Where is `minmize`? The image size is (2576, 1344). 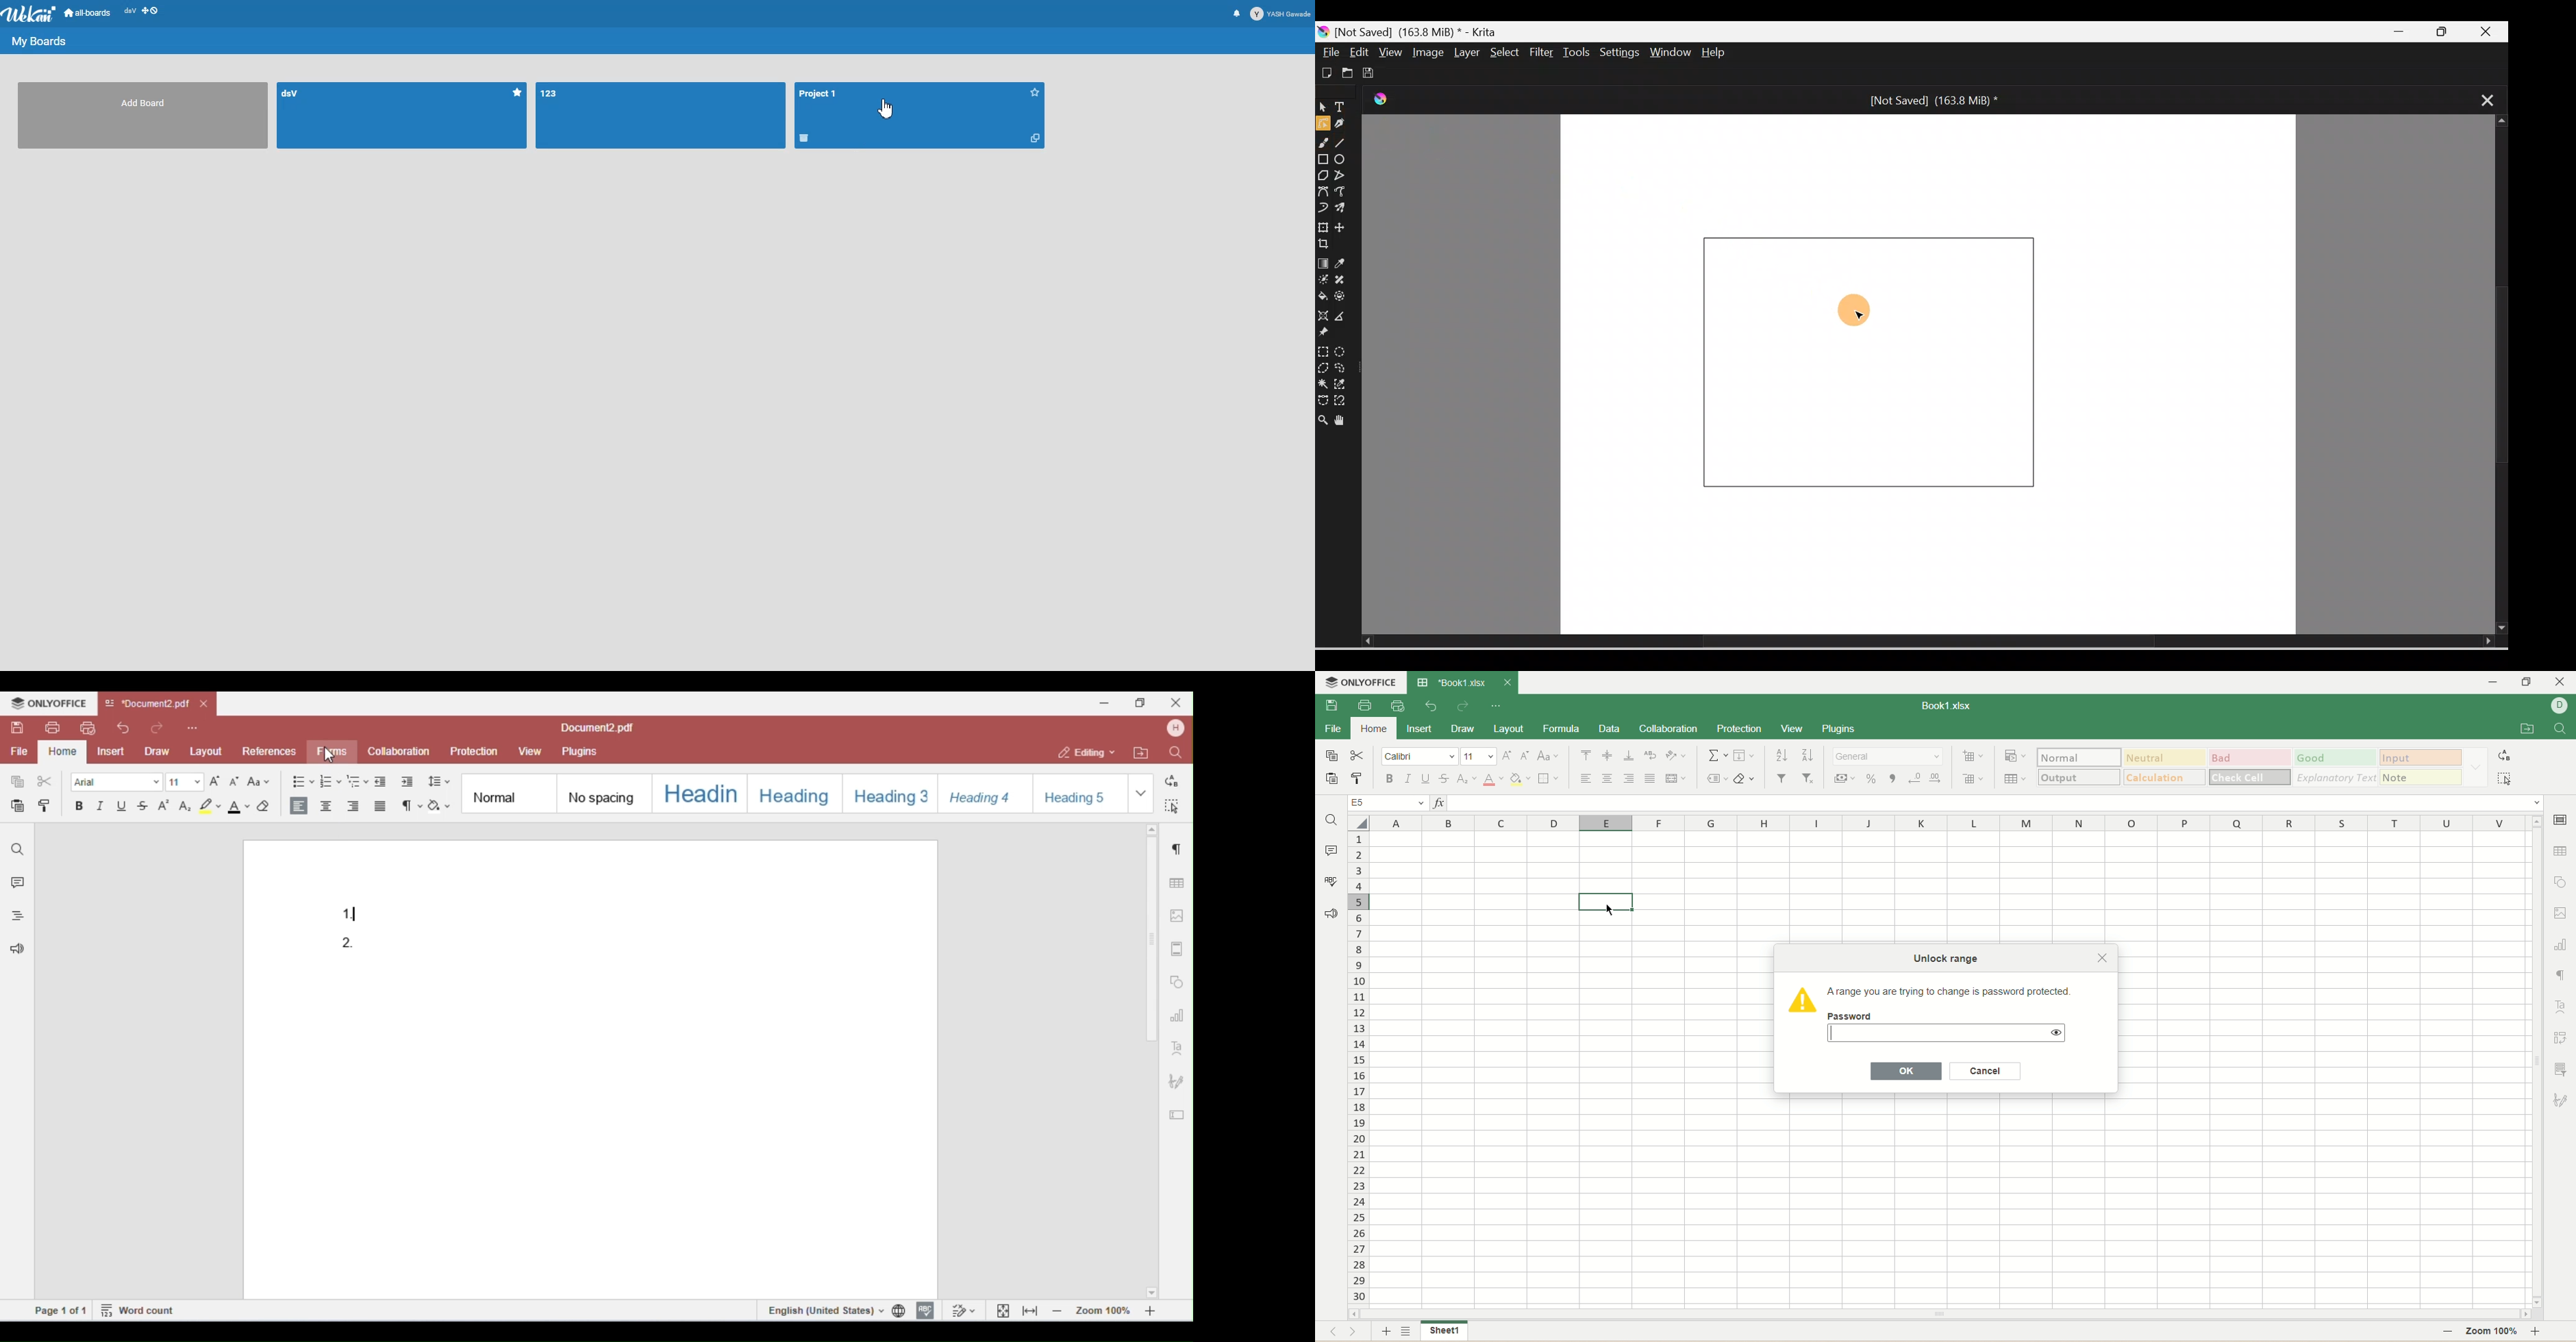 minmize is located at coordinates (2493, 682).